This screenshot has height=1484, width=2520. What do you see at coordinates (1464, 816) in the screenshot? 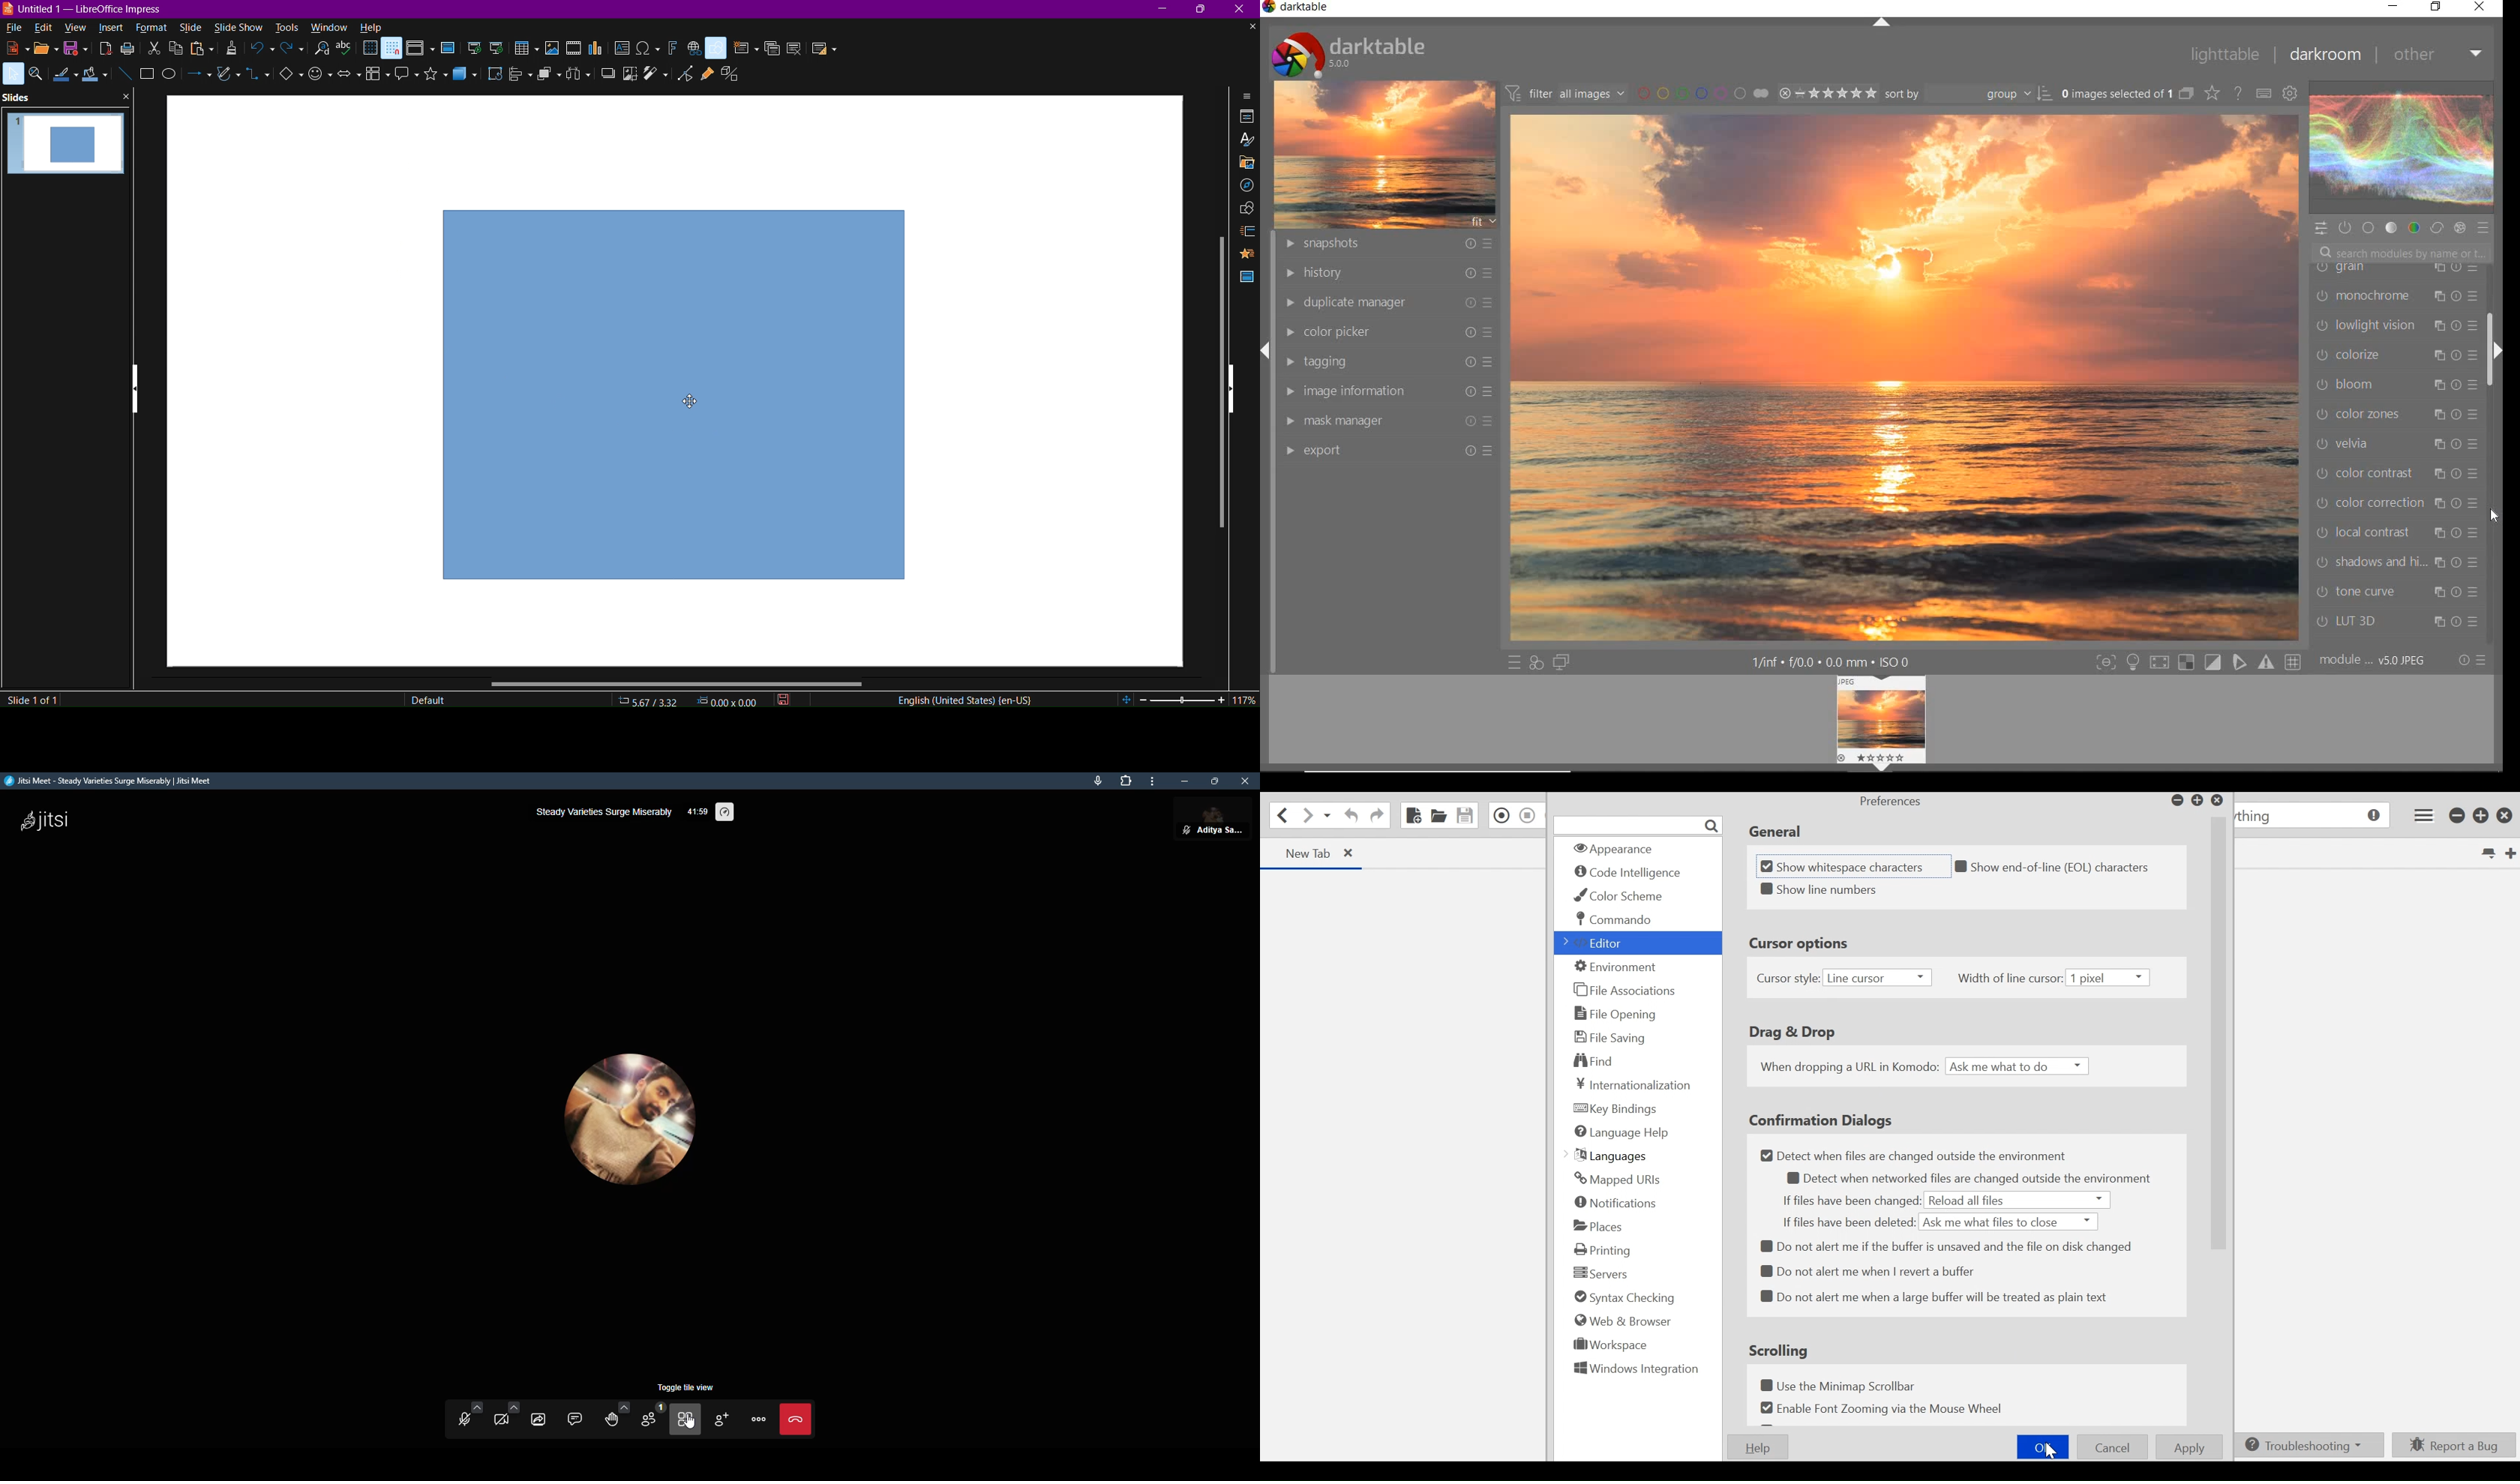
I see `Save File` at bounding box center [1464, 816].